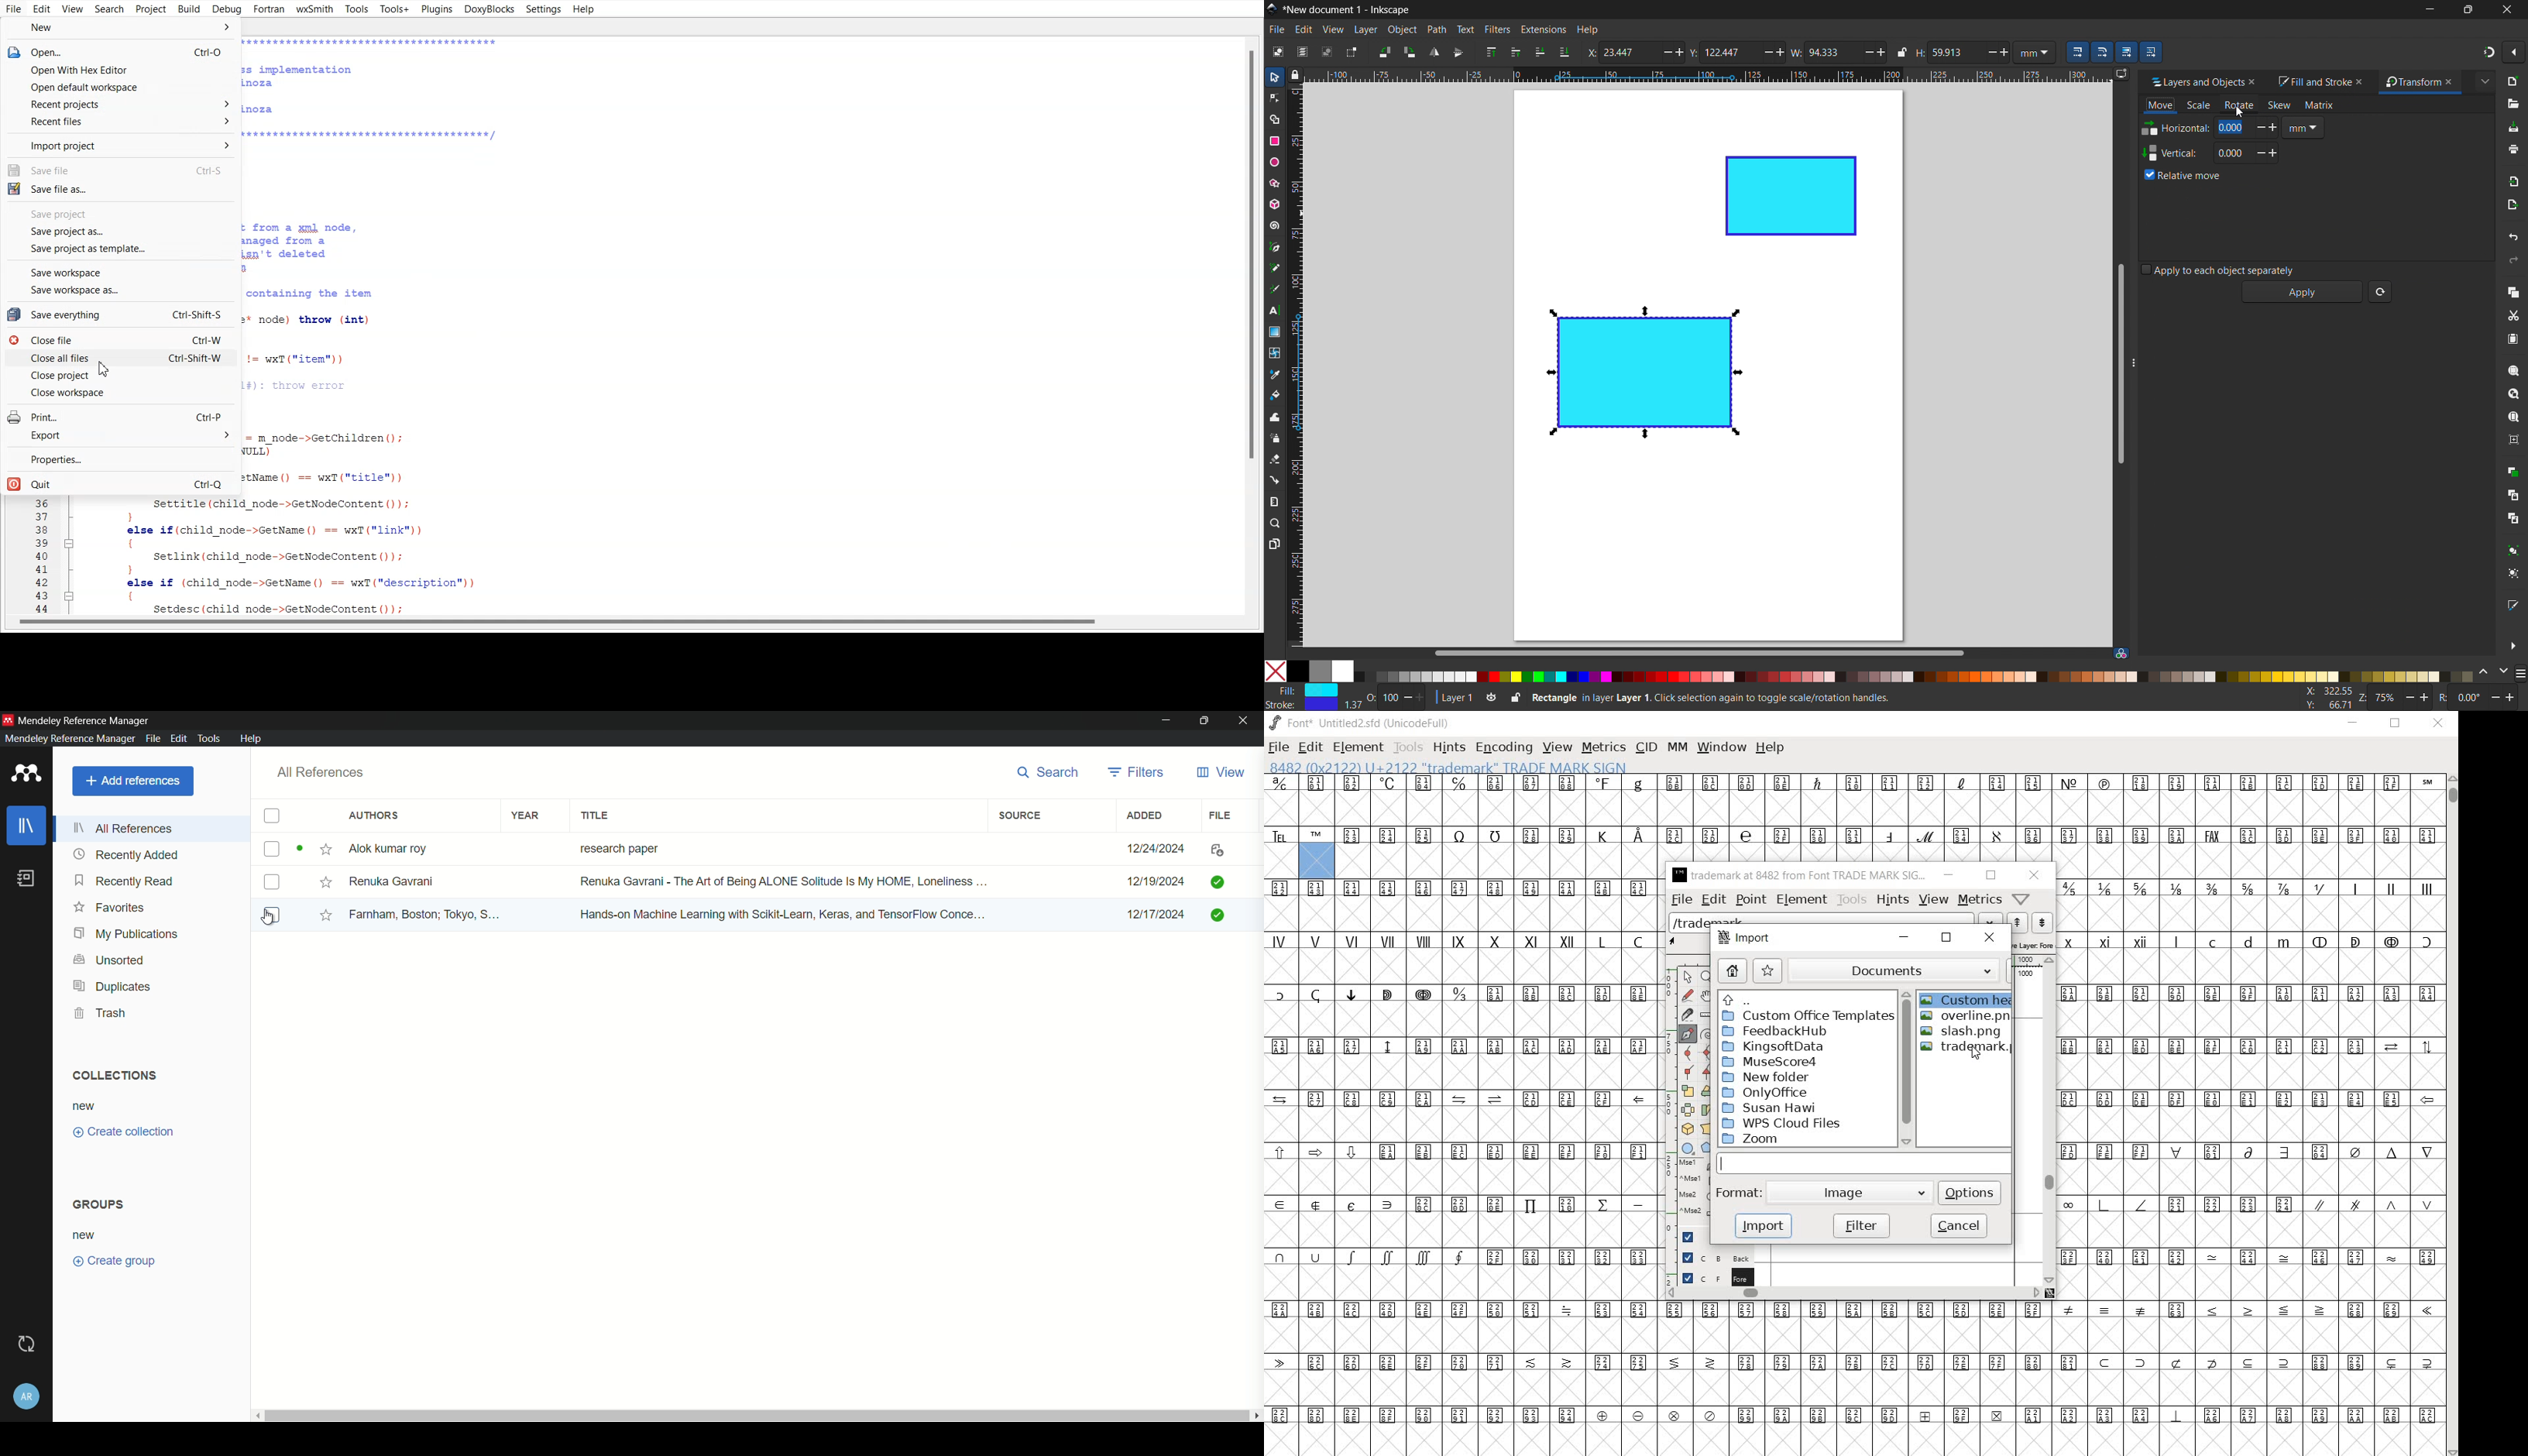 The image size is (2548, 1456). What do you see at coordinates (1274, 161) in the screenshot?
I see `ellipse tool` at bounding box center [1274, 161].